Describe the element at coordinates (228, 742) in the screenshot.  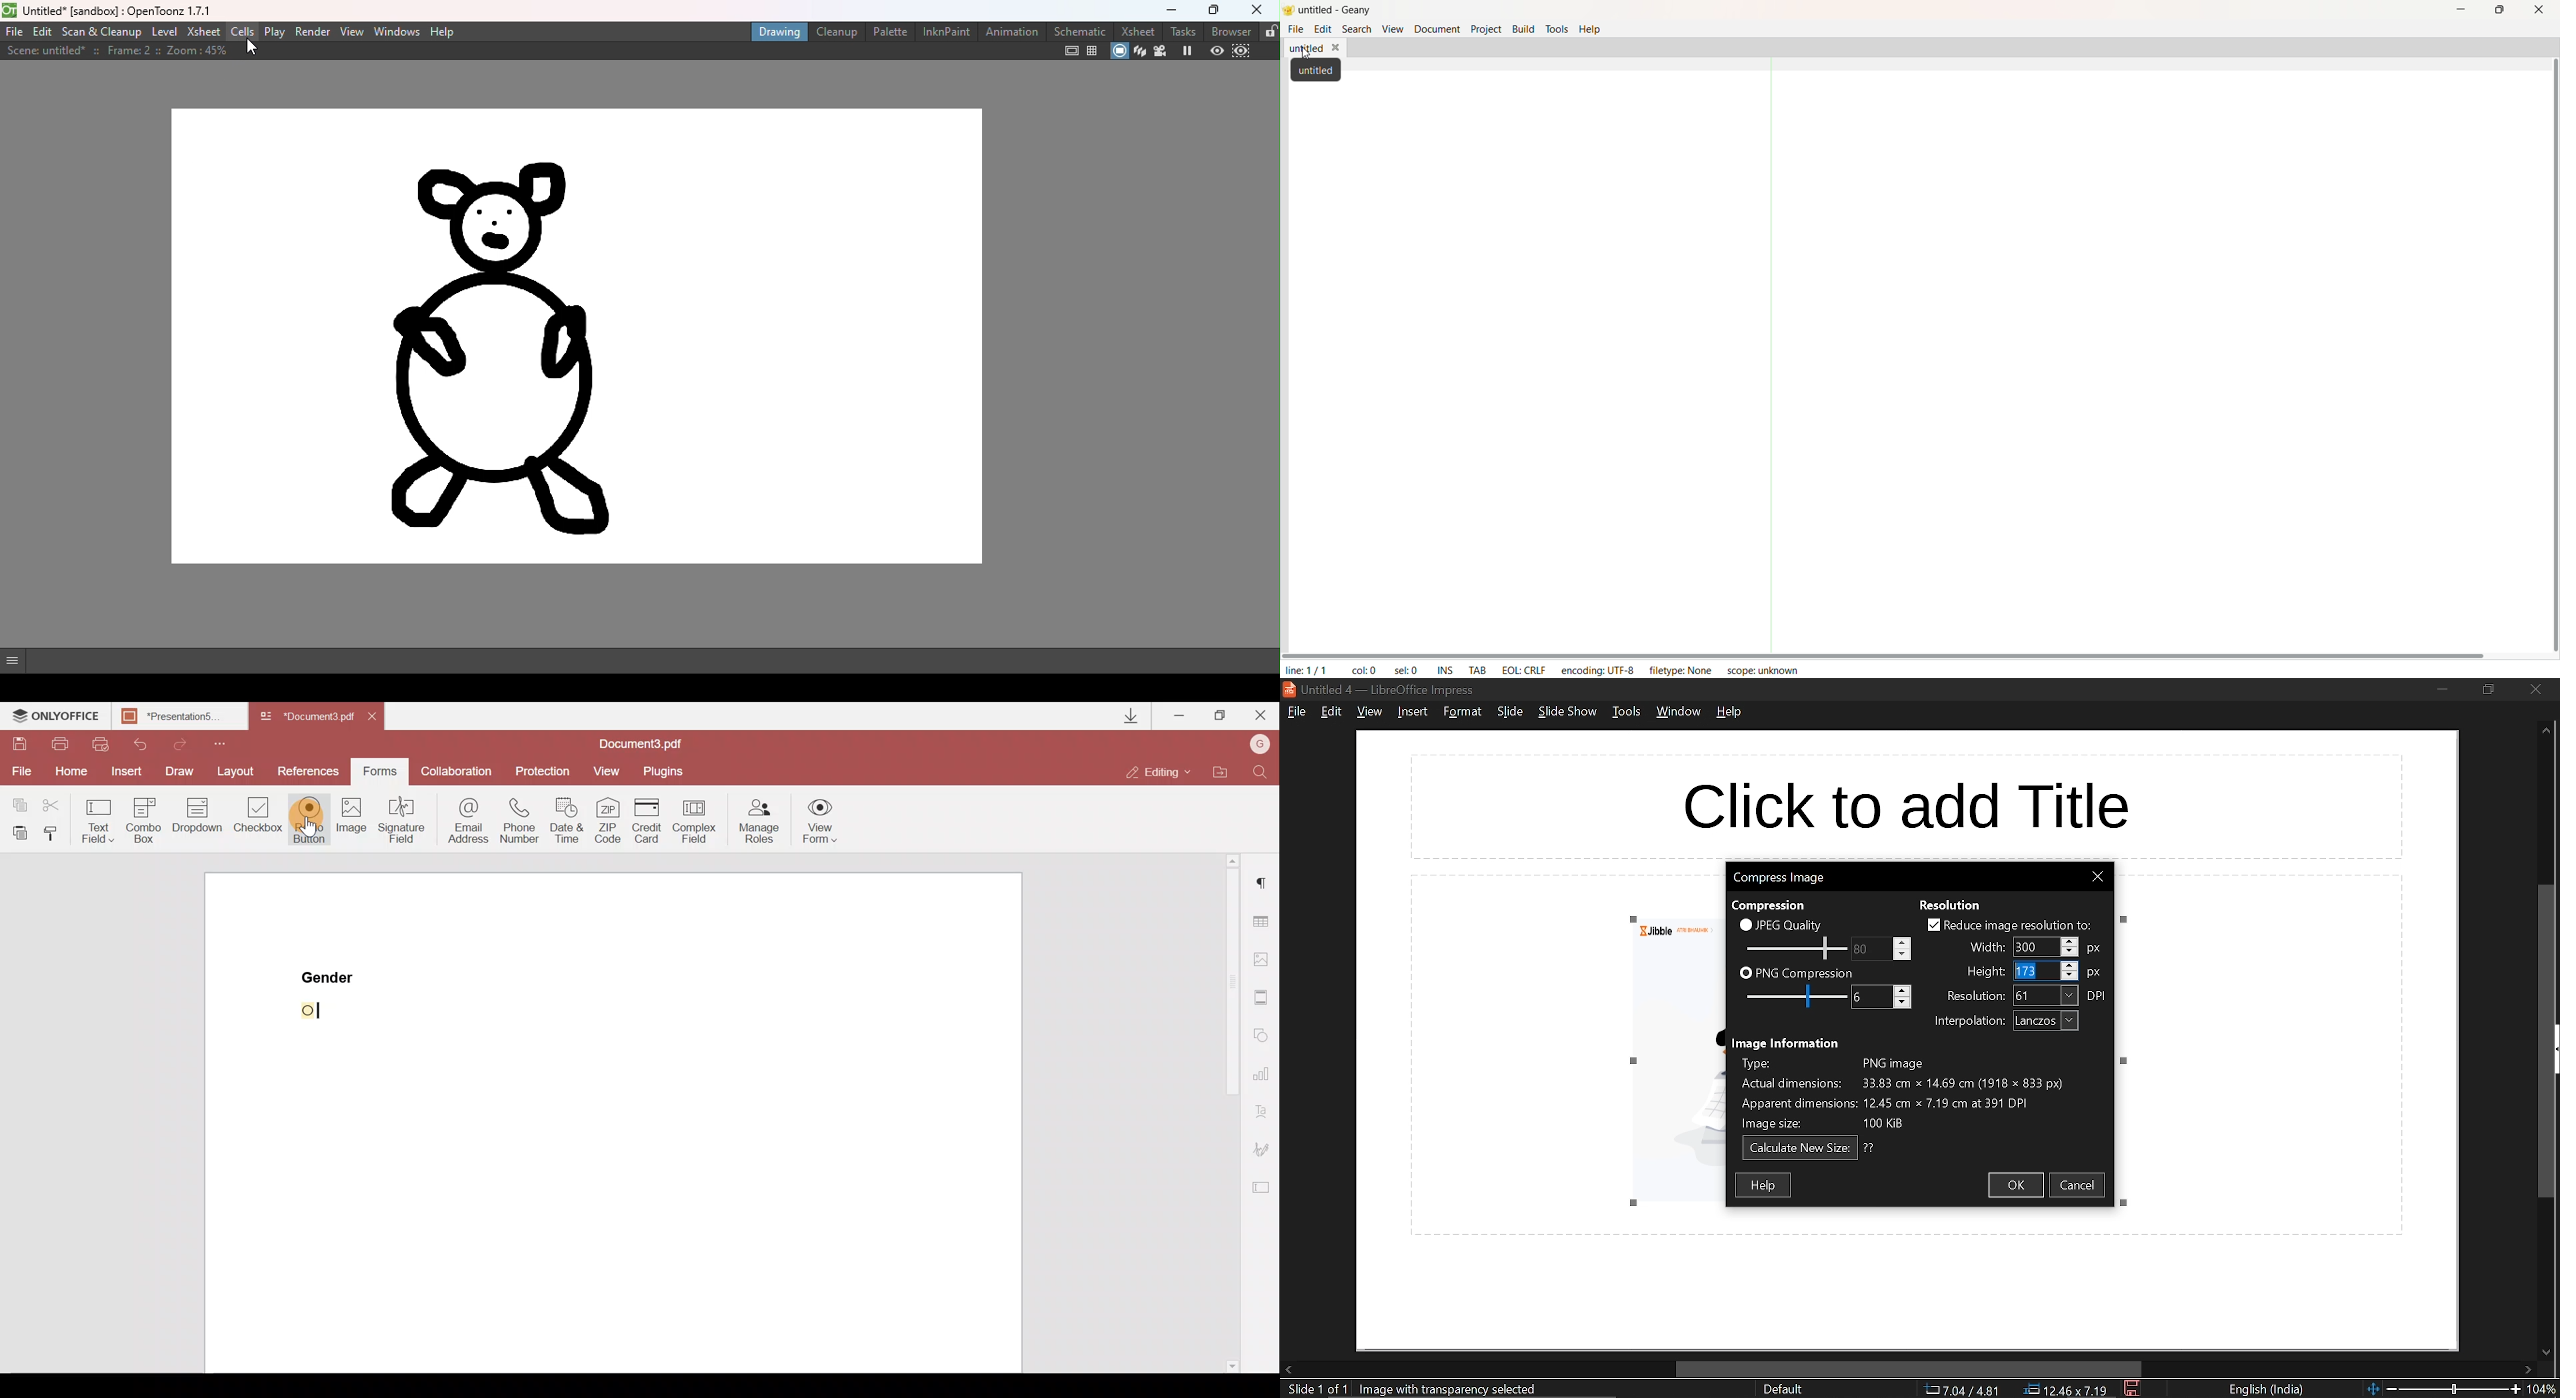
I see `Customize quick access toolbar` at that location.